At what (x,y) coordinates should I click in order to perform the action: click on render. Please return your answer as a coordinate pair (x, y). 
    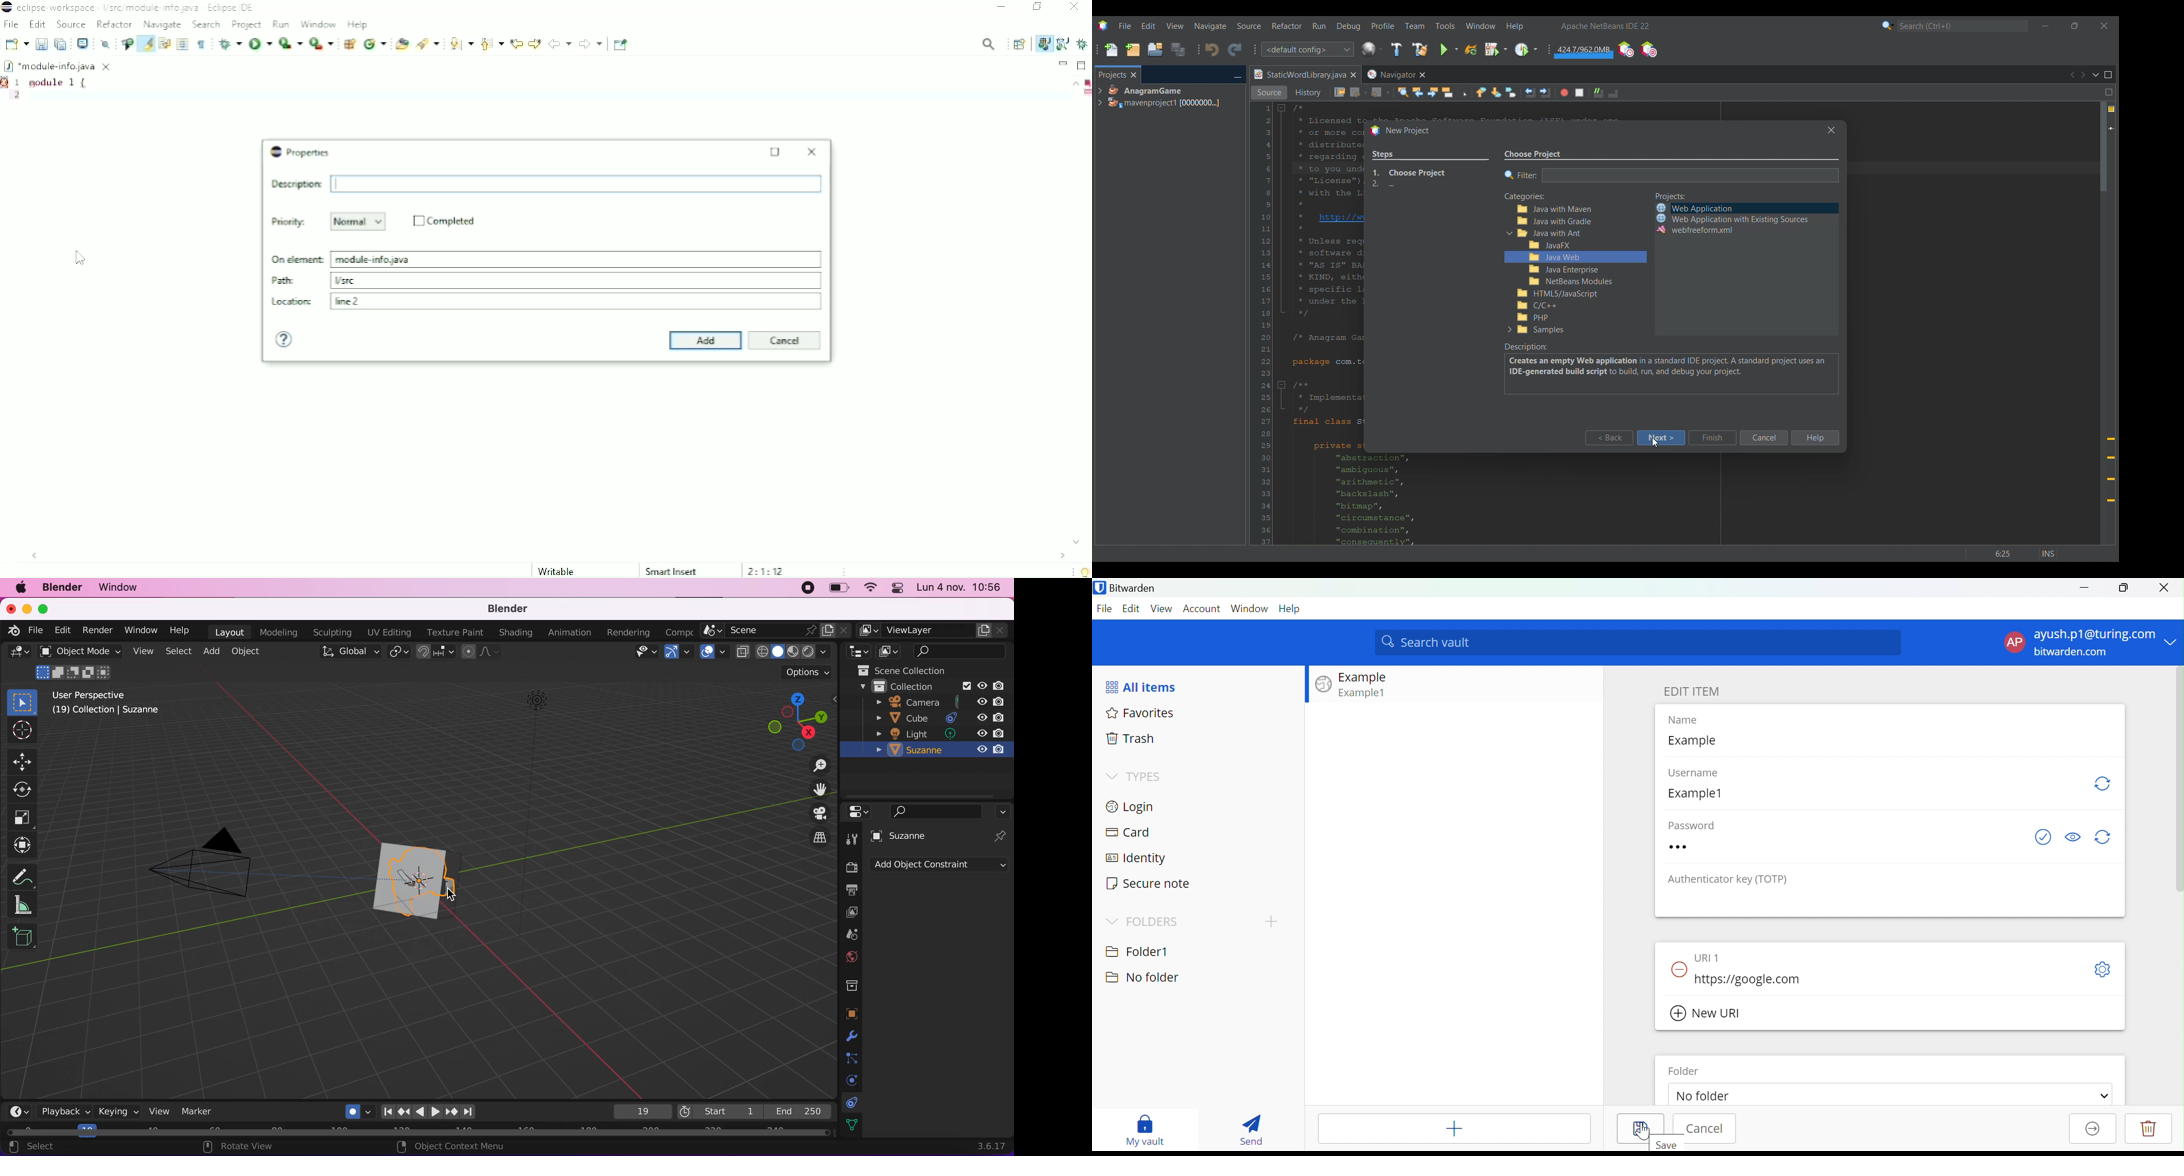
    Looking at the image, I should click on (98, 631).